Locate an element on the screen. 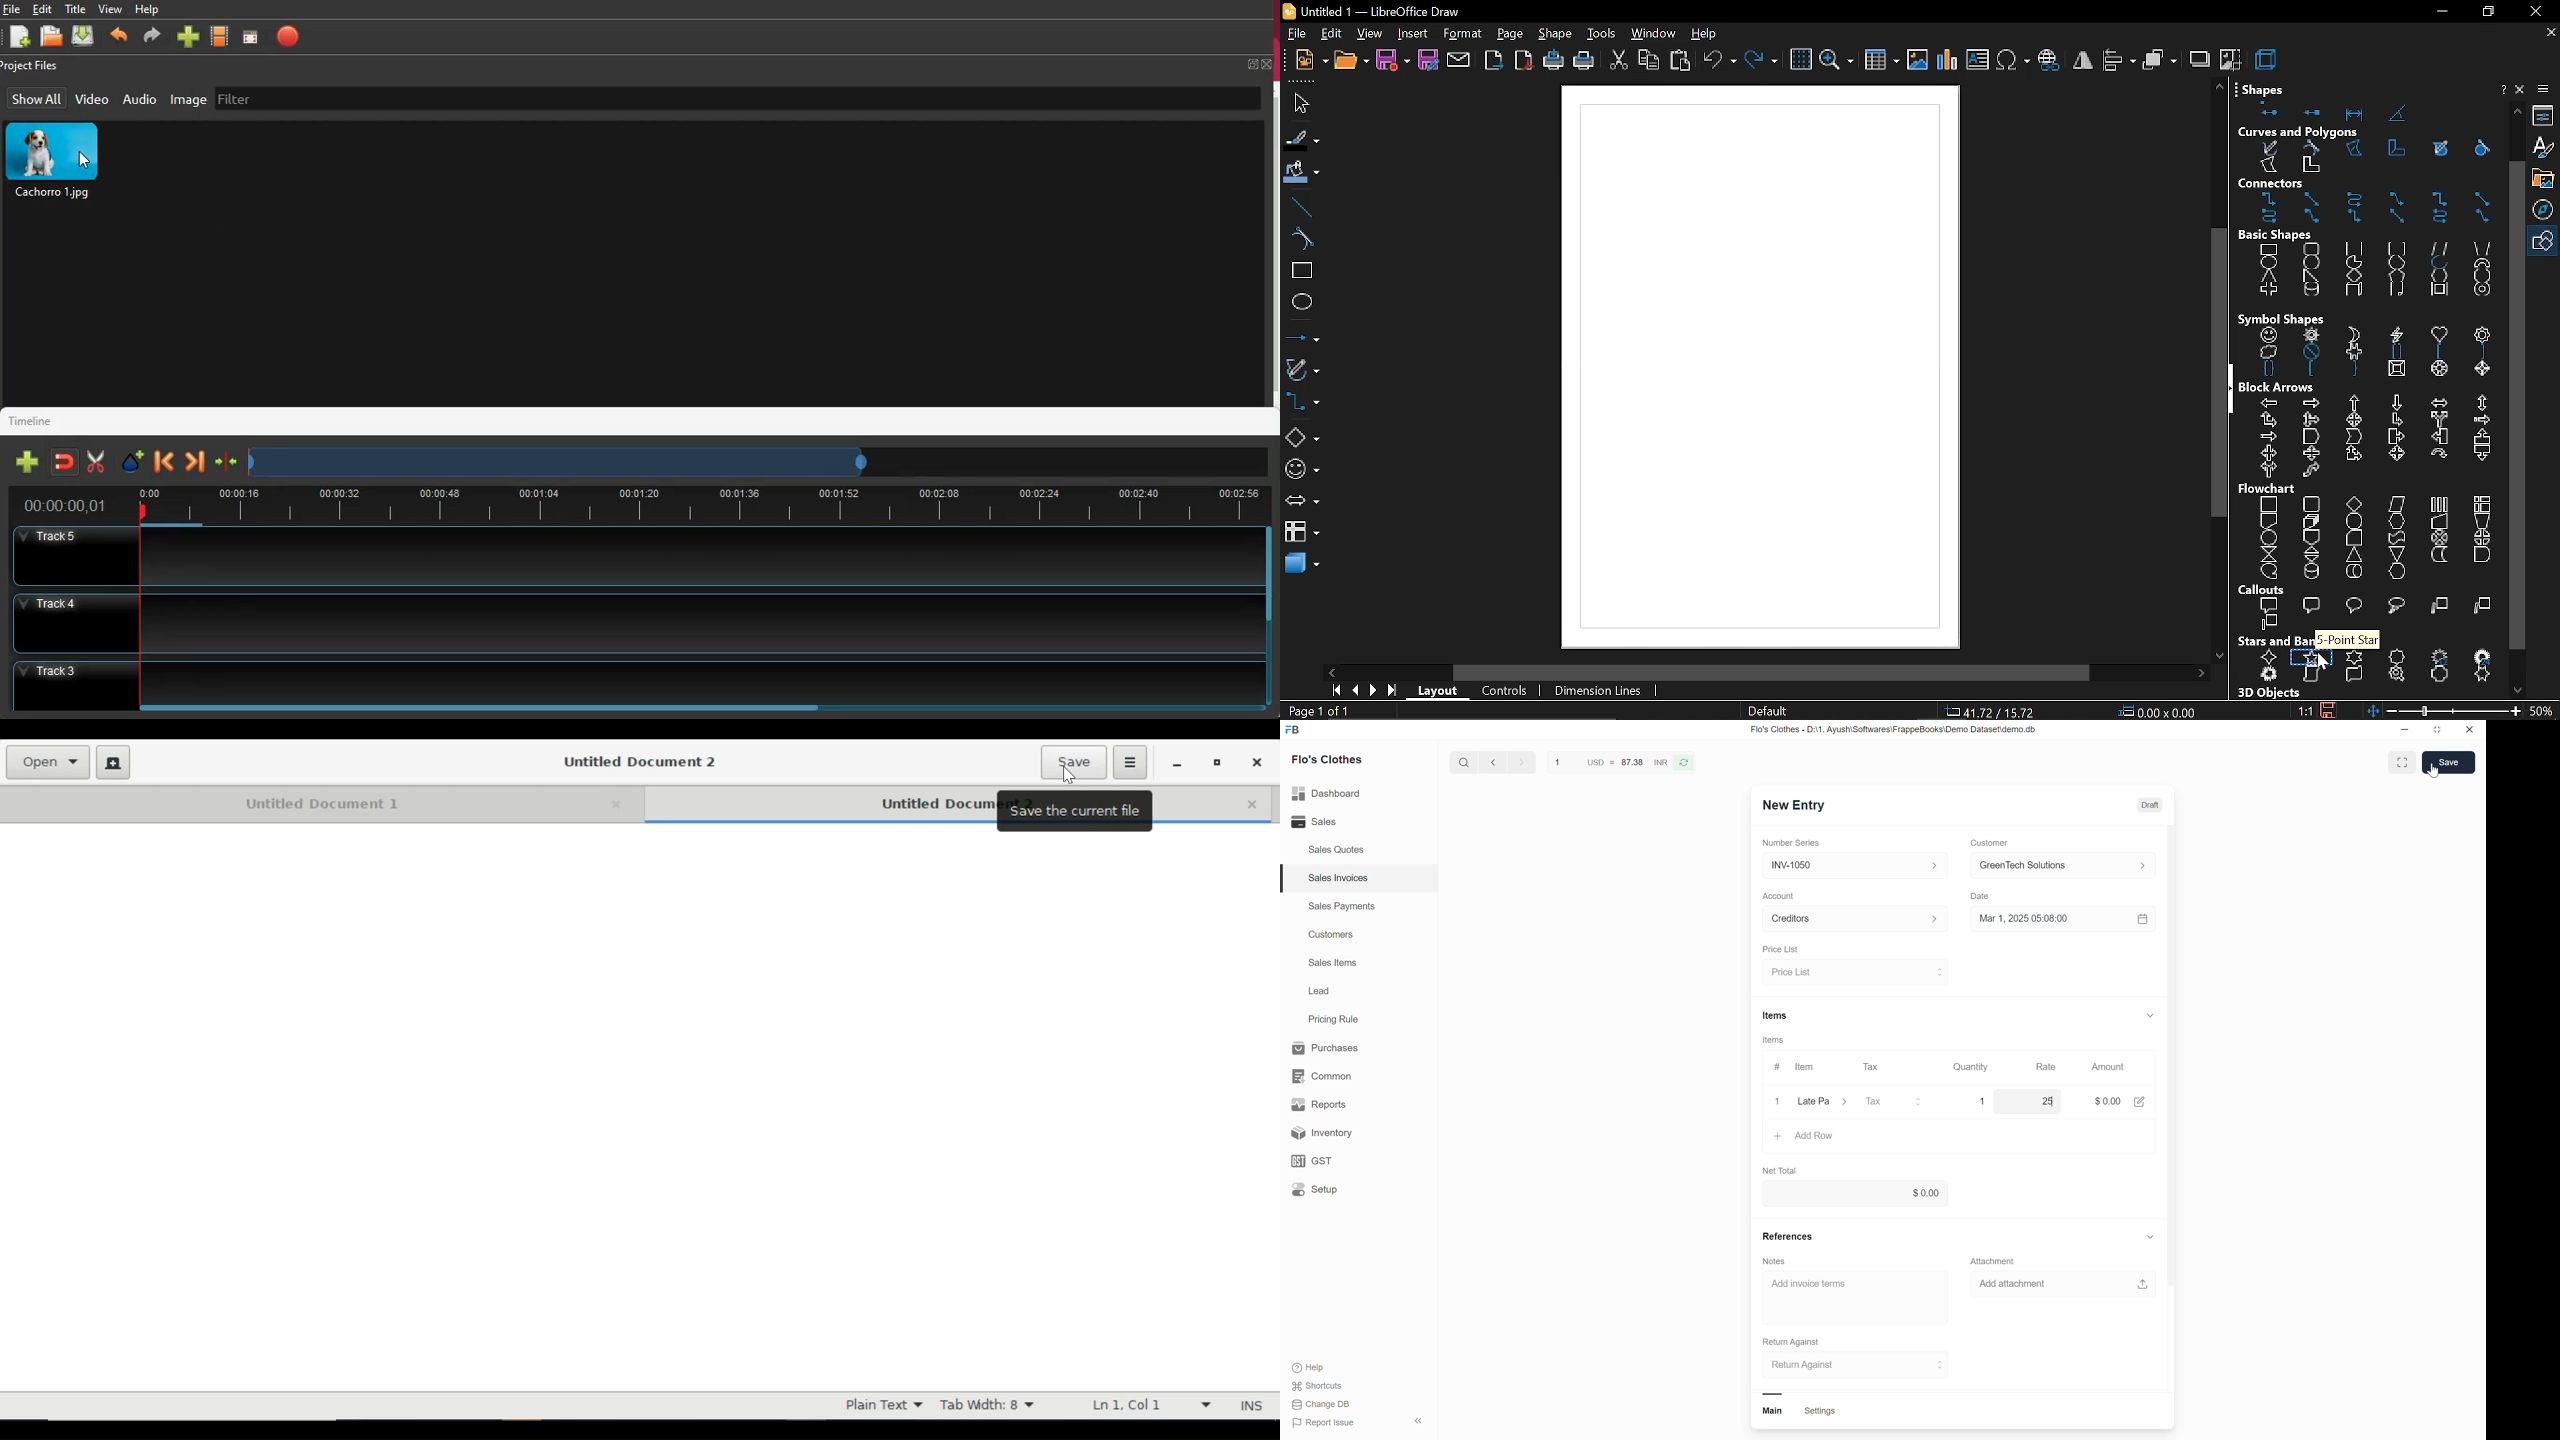 This screenshot has height=1456, width=2576. Item is located at coordinates (1806, 1067).